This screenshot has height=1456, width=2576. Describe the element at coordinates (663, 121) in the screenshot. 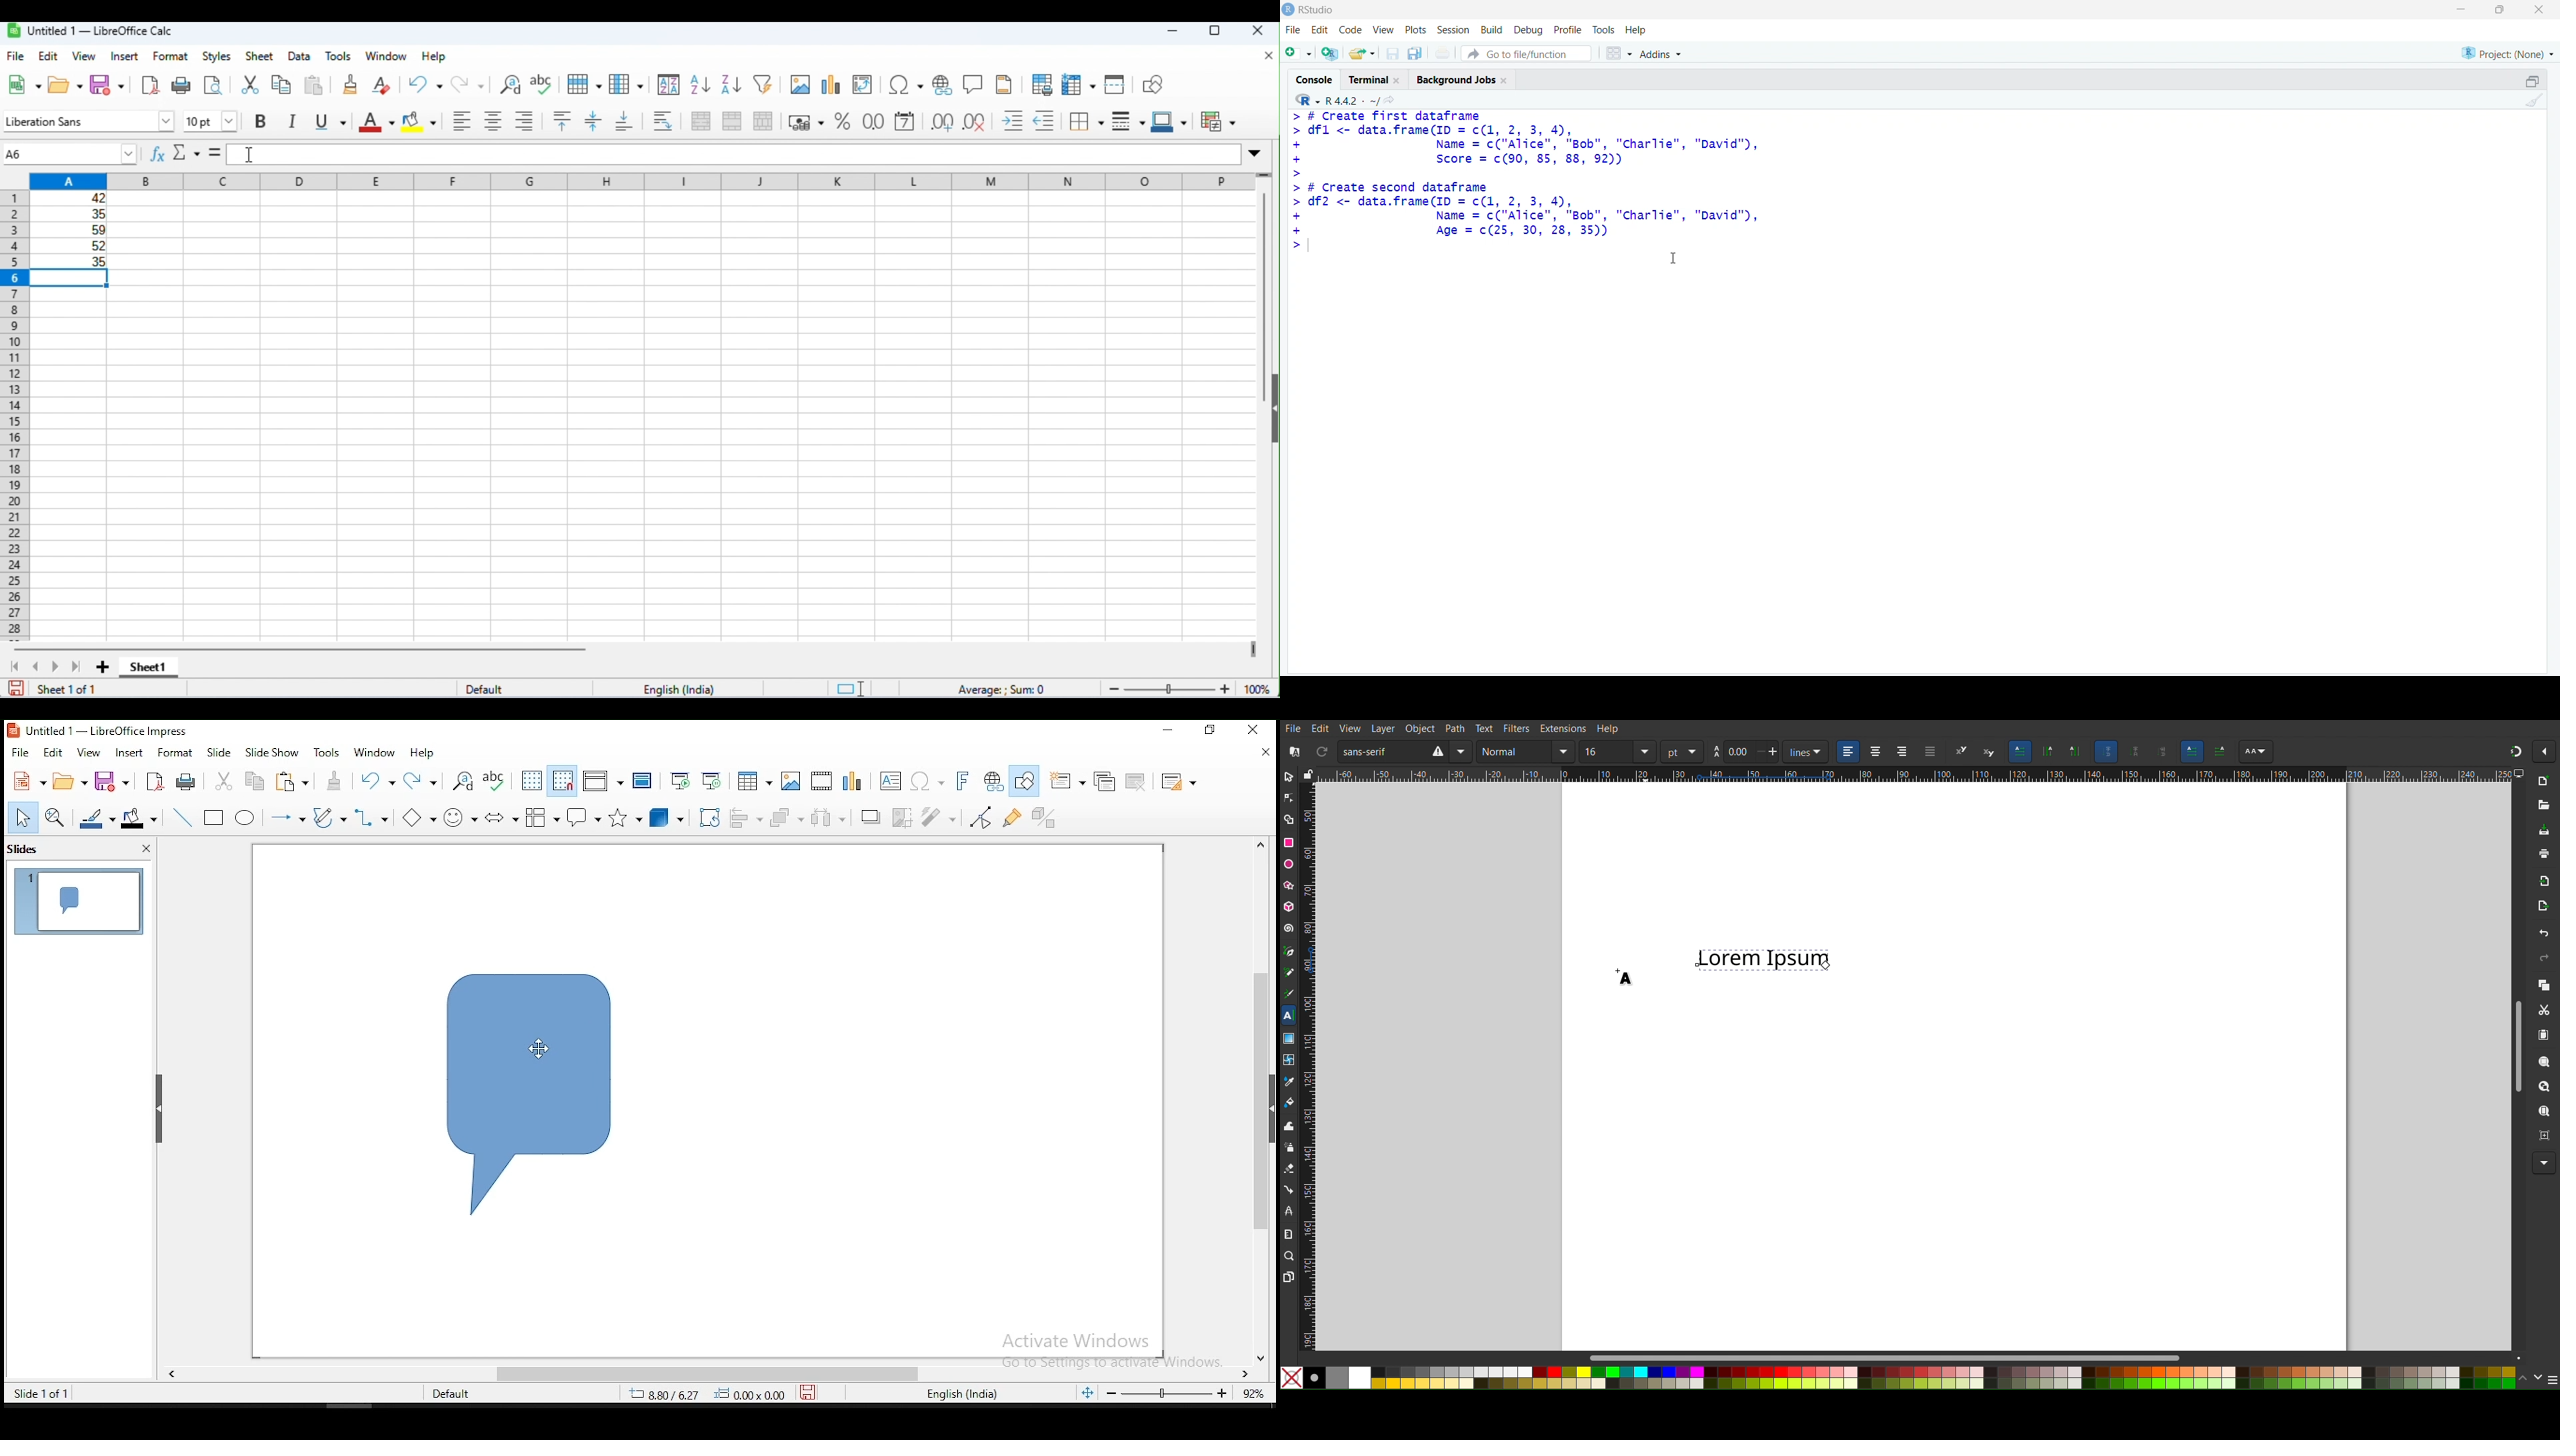

I see `wrap text` at that location.